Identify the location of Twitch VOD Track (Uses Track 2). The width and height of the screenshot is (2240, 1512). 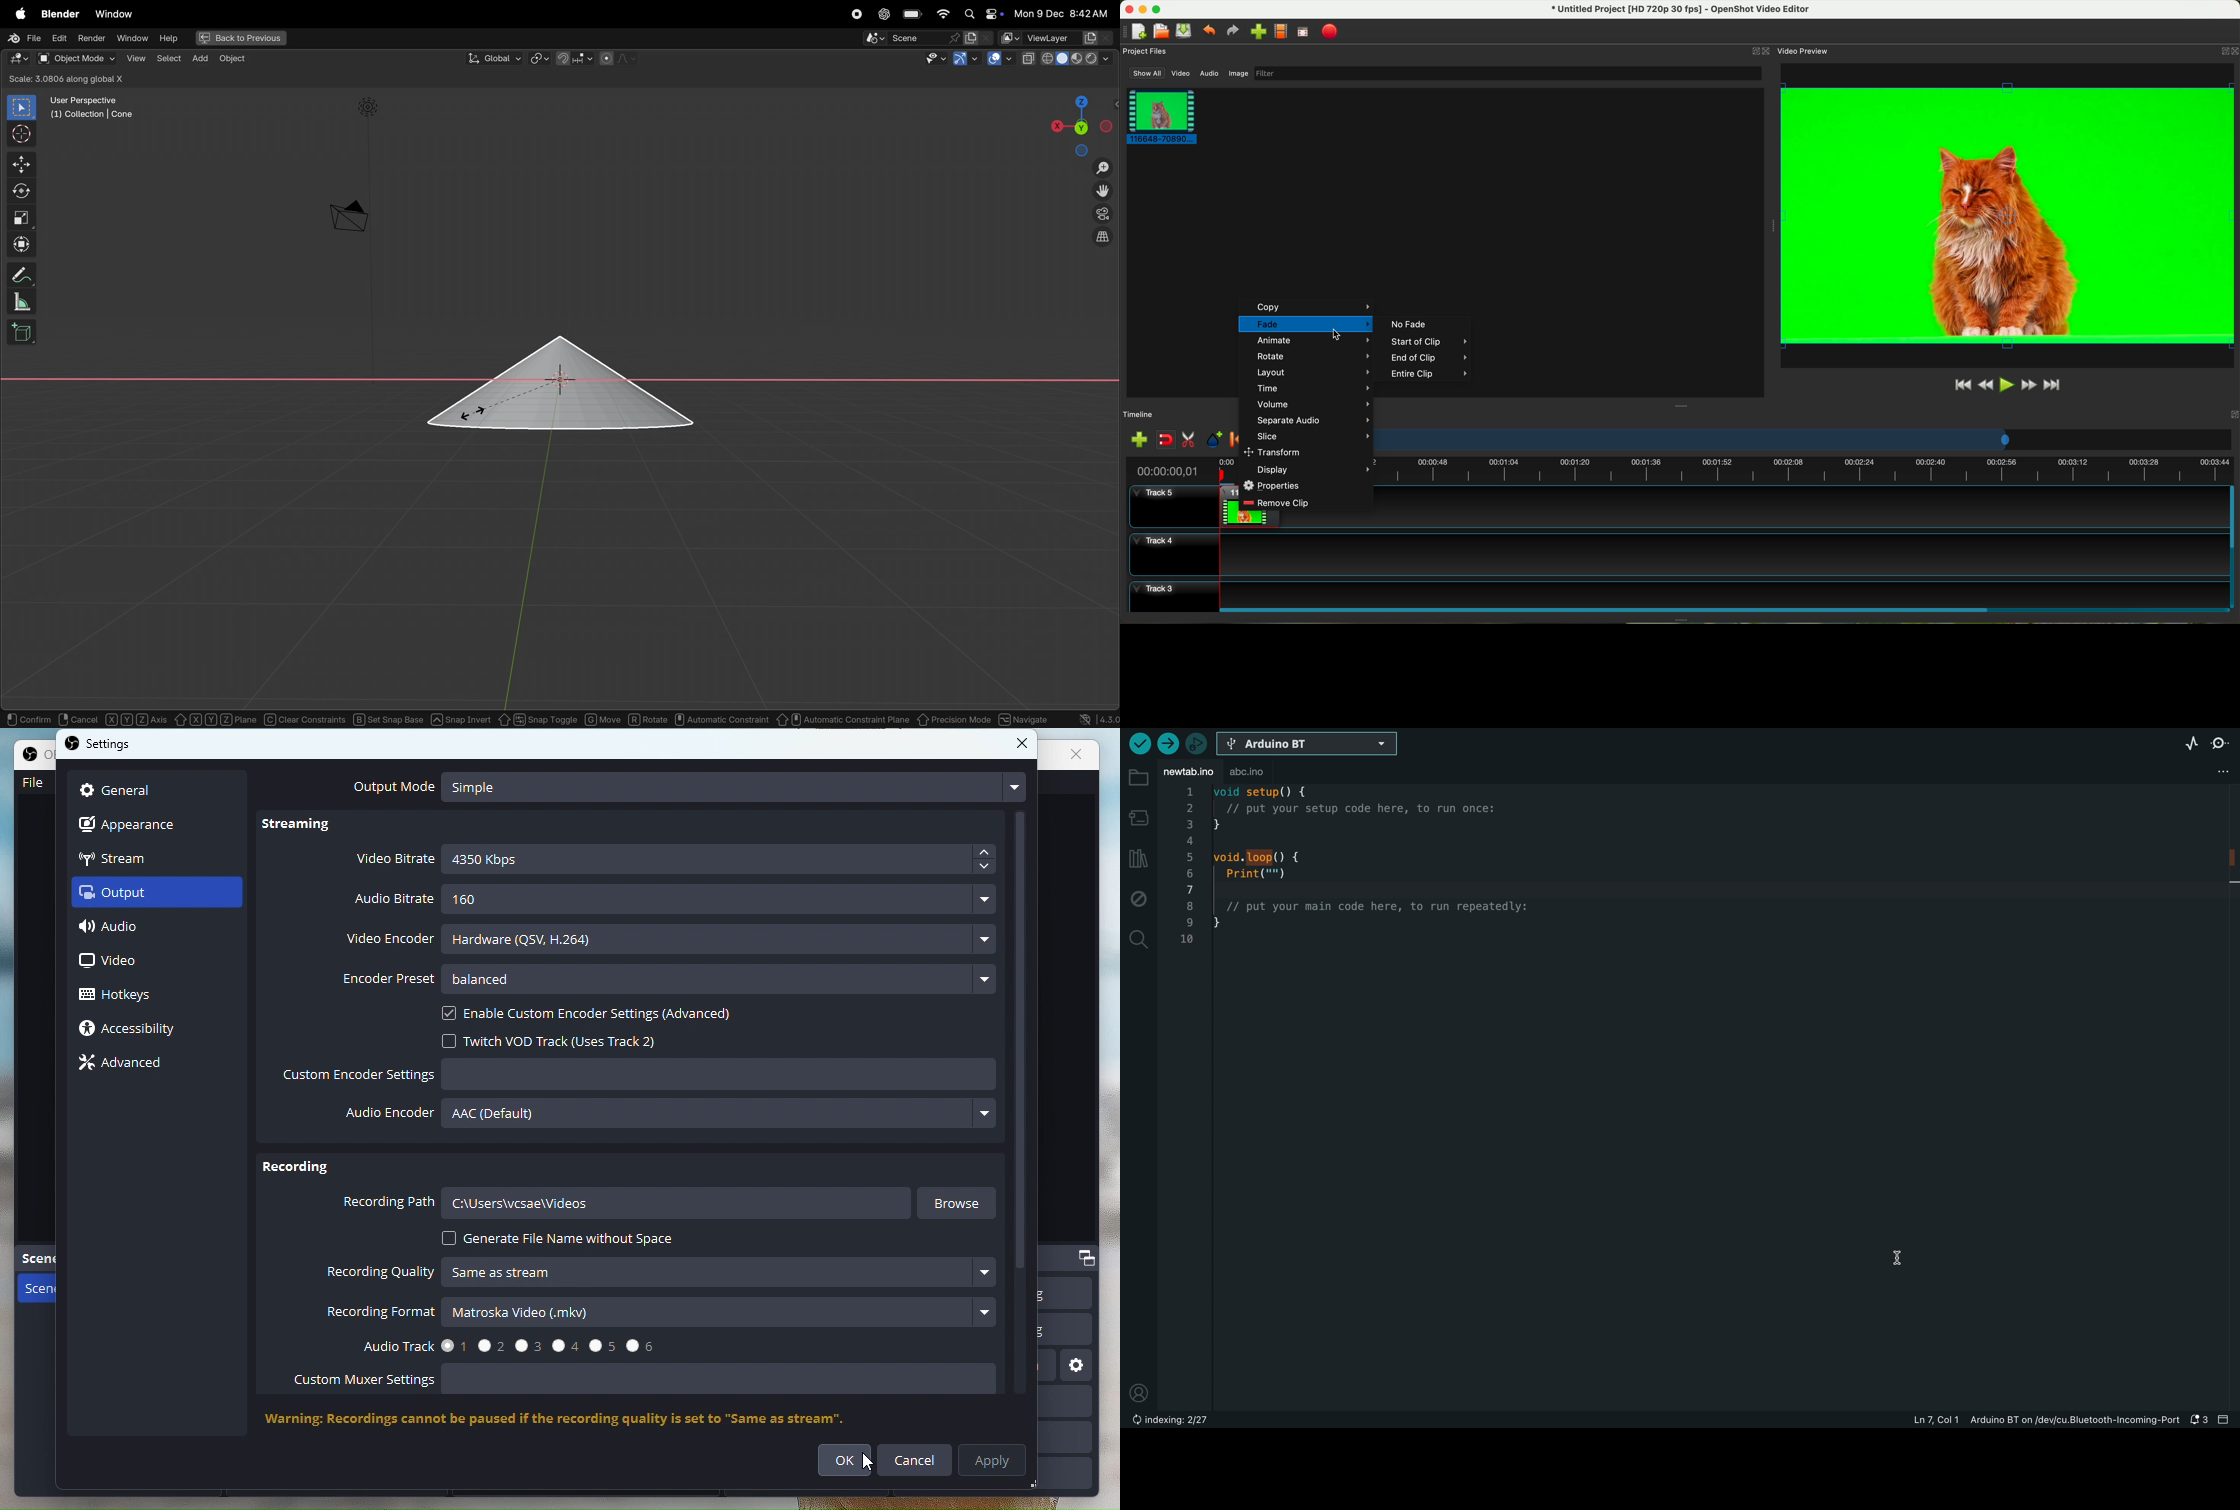
(561, 1040).